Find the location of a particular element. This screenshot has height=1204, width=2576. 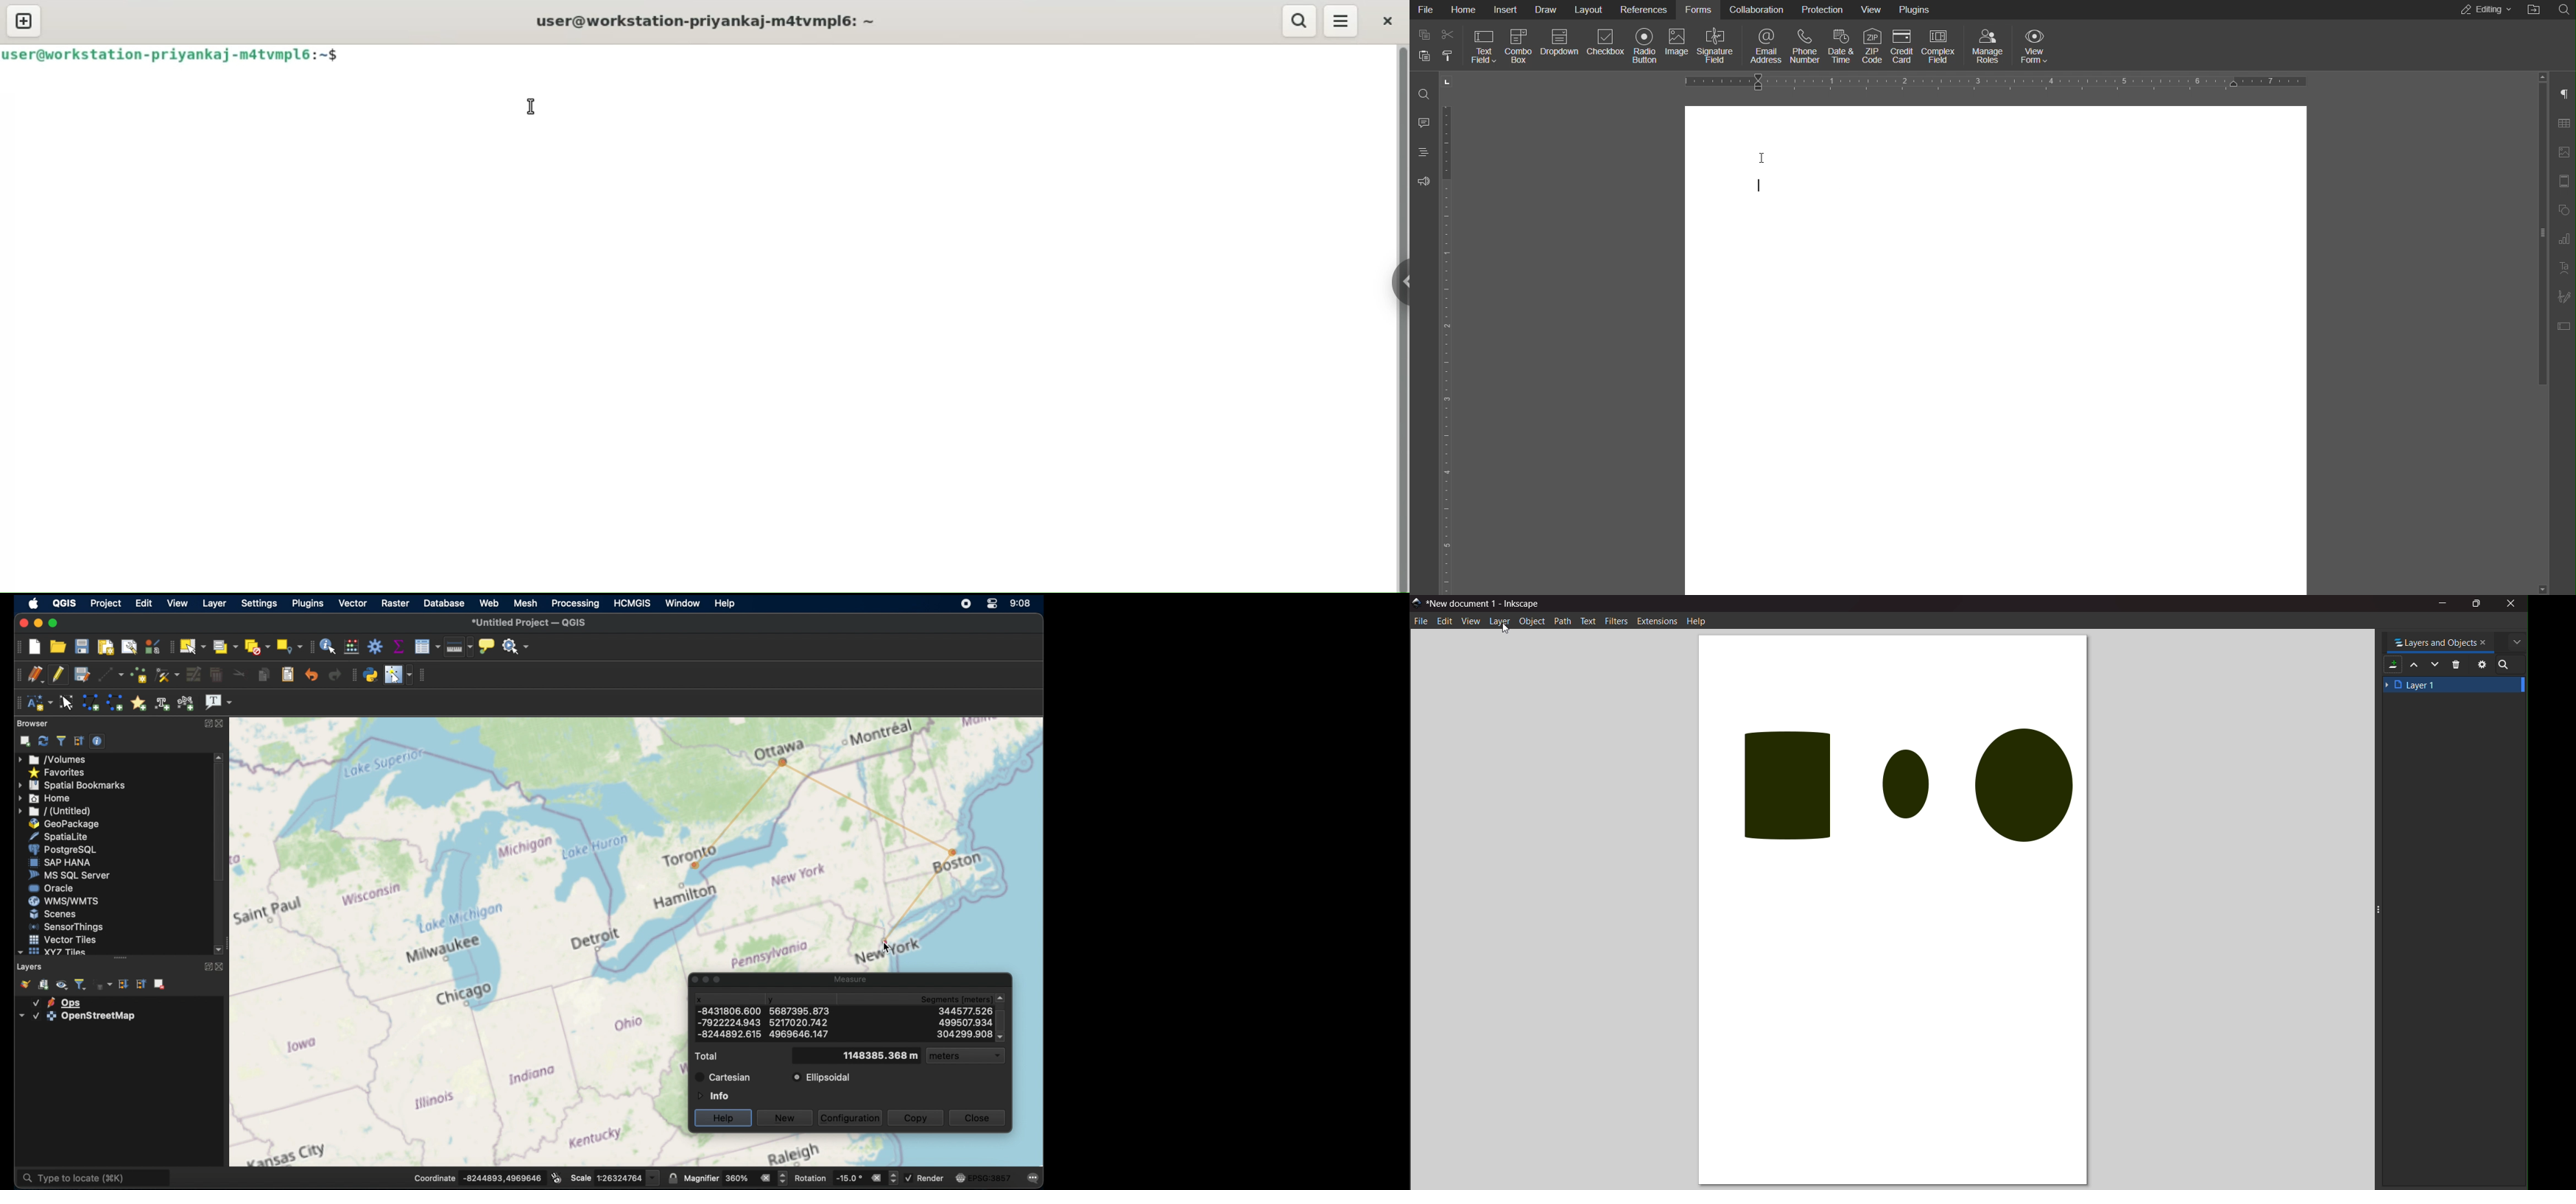

scenes is located at coordinates (52, 914).